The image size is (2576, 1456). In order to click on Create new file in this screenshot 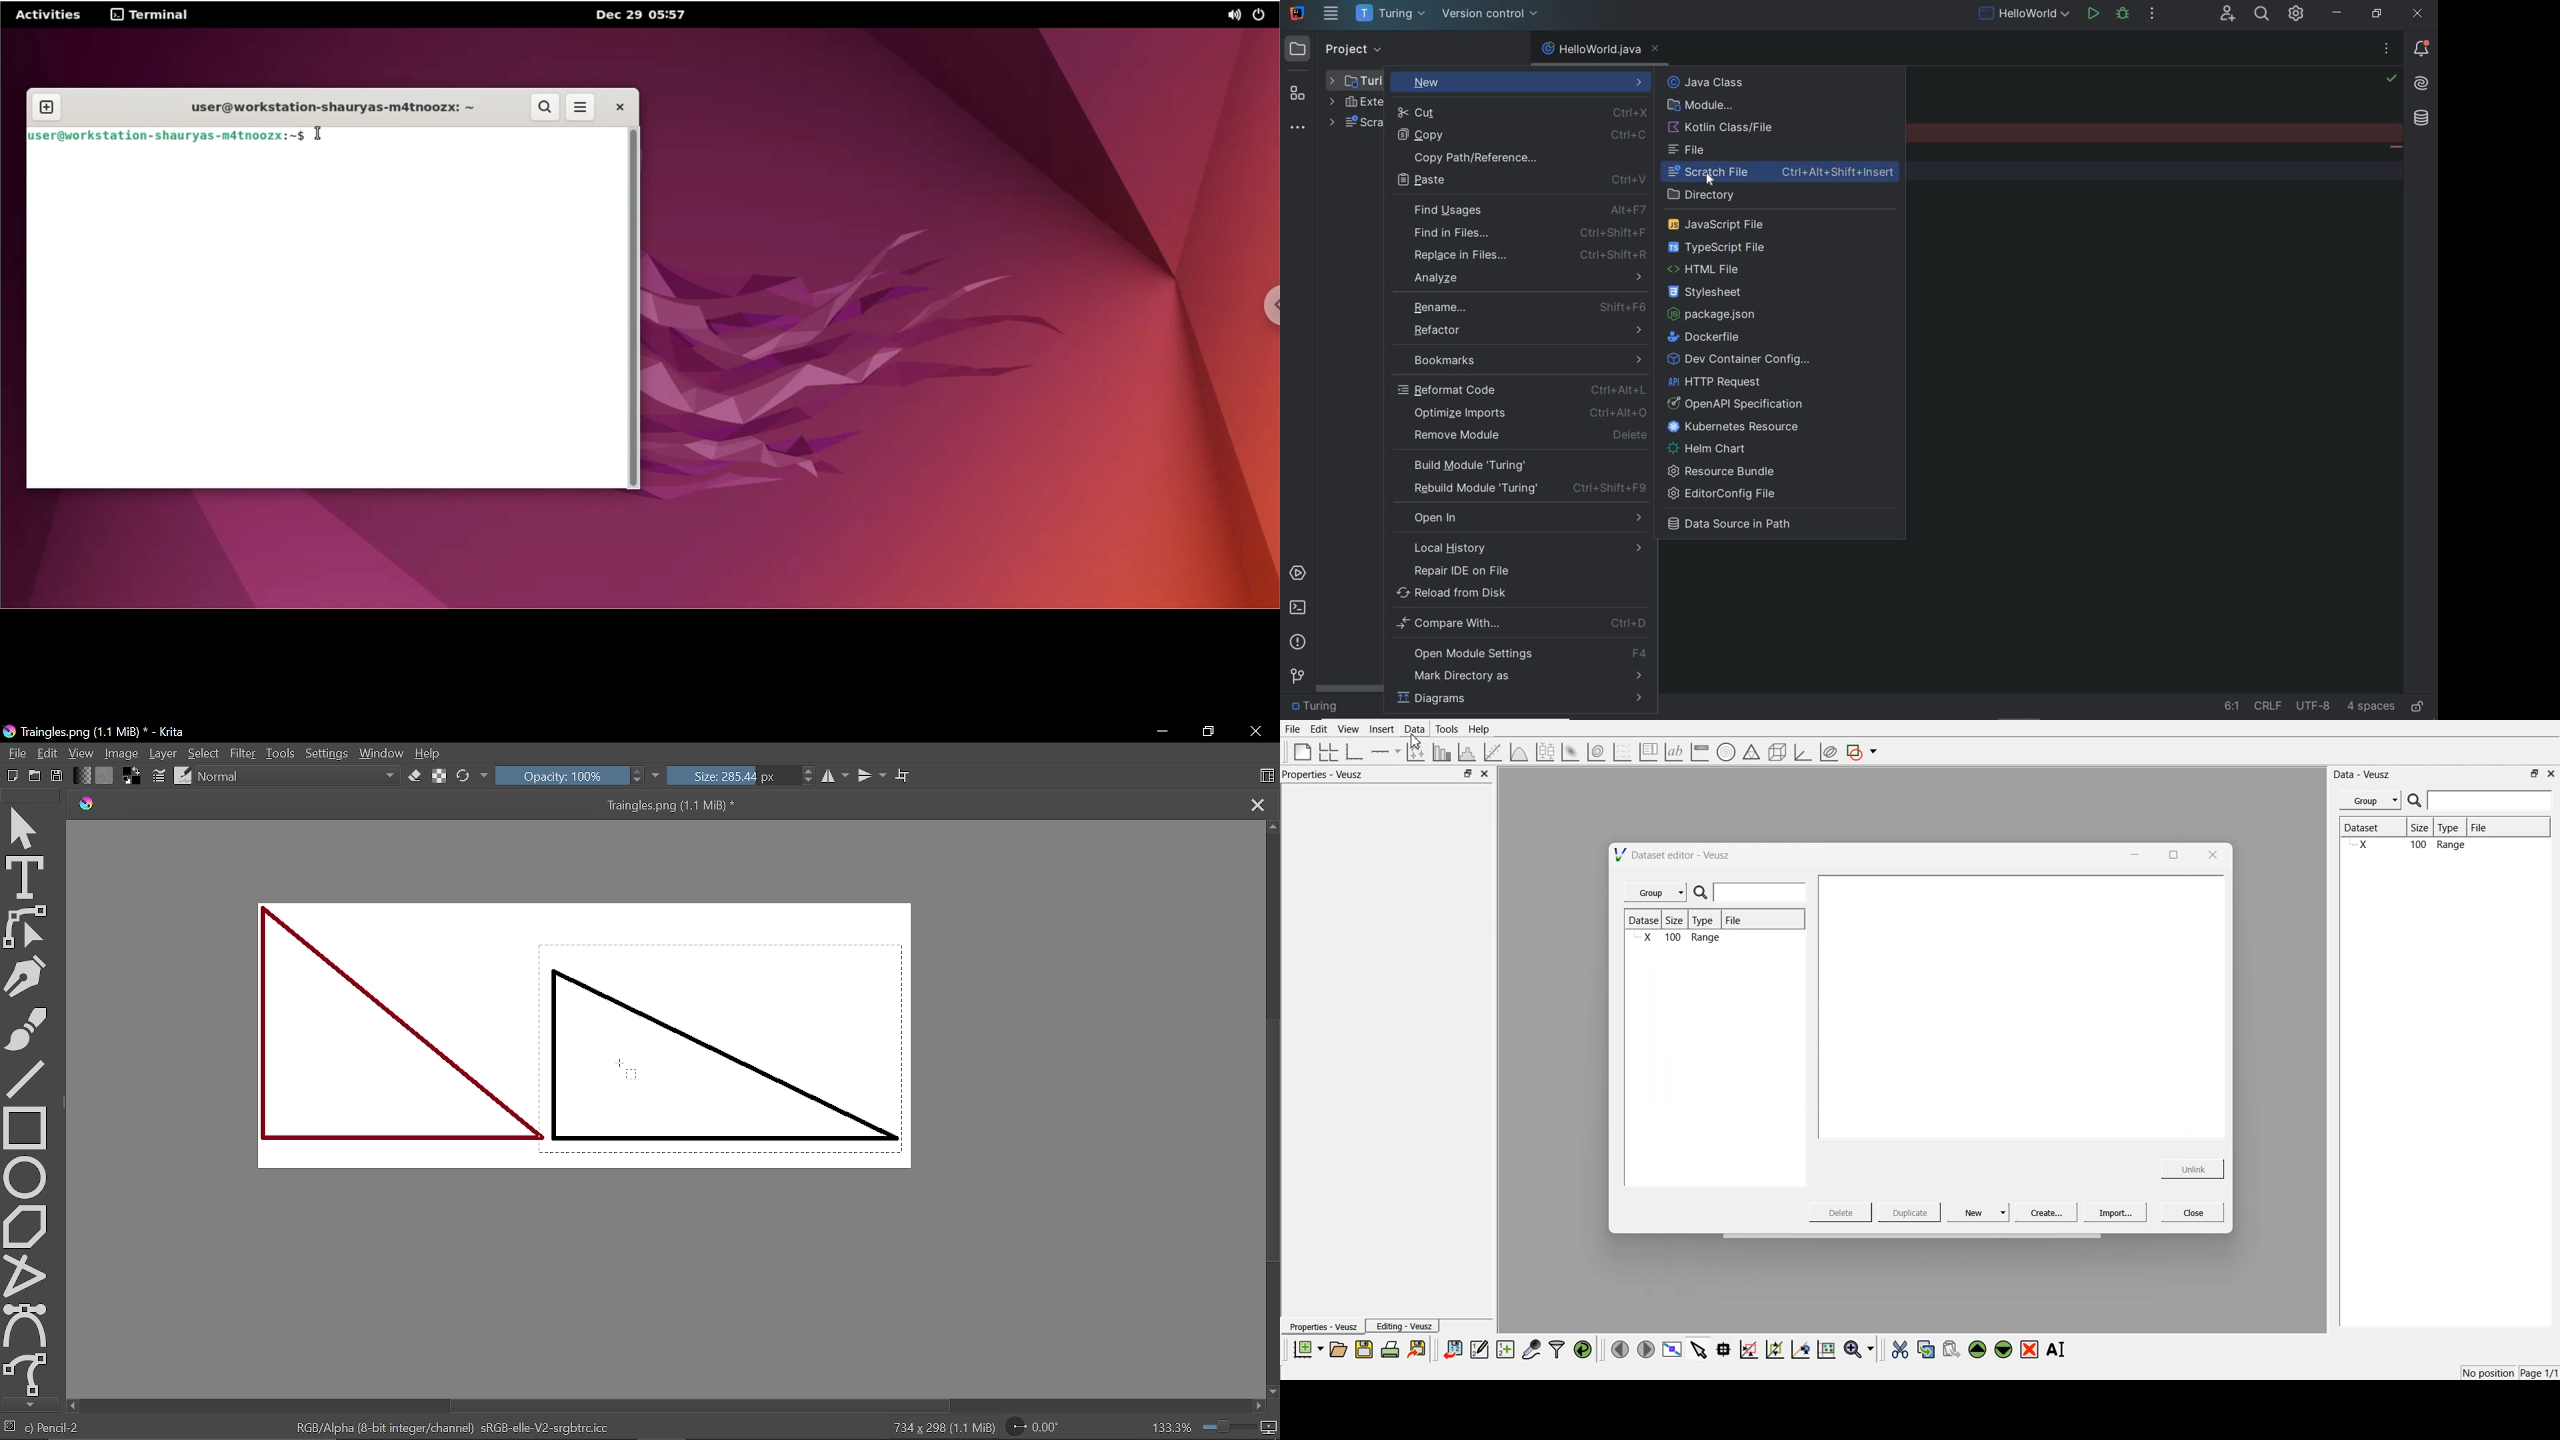, I will do `click(35, 775)`.